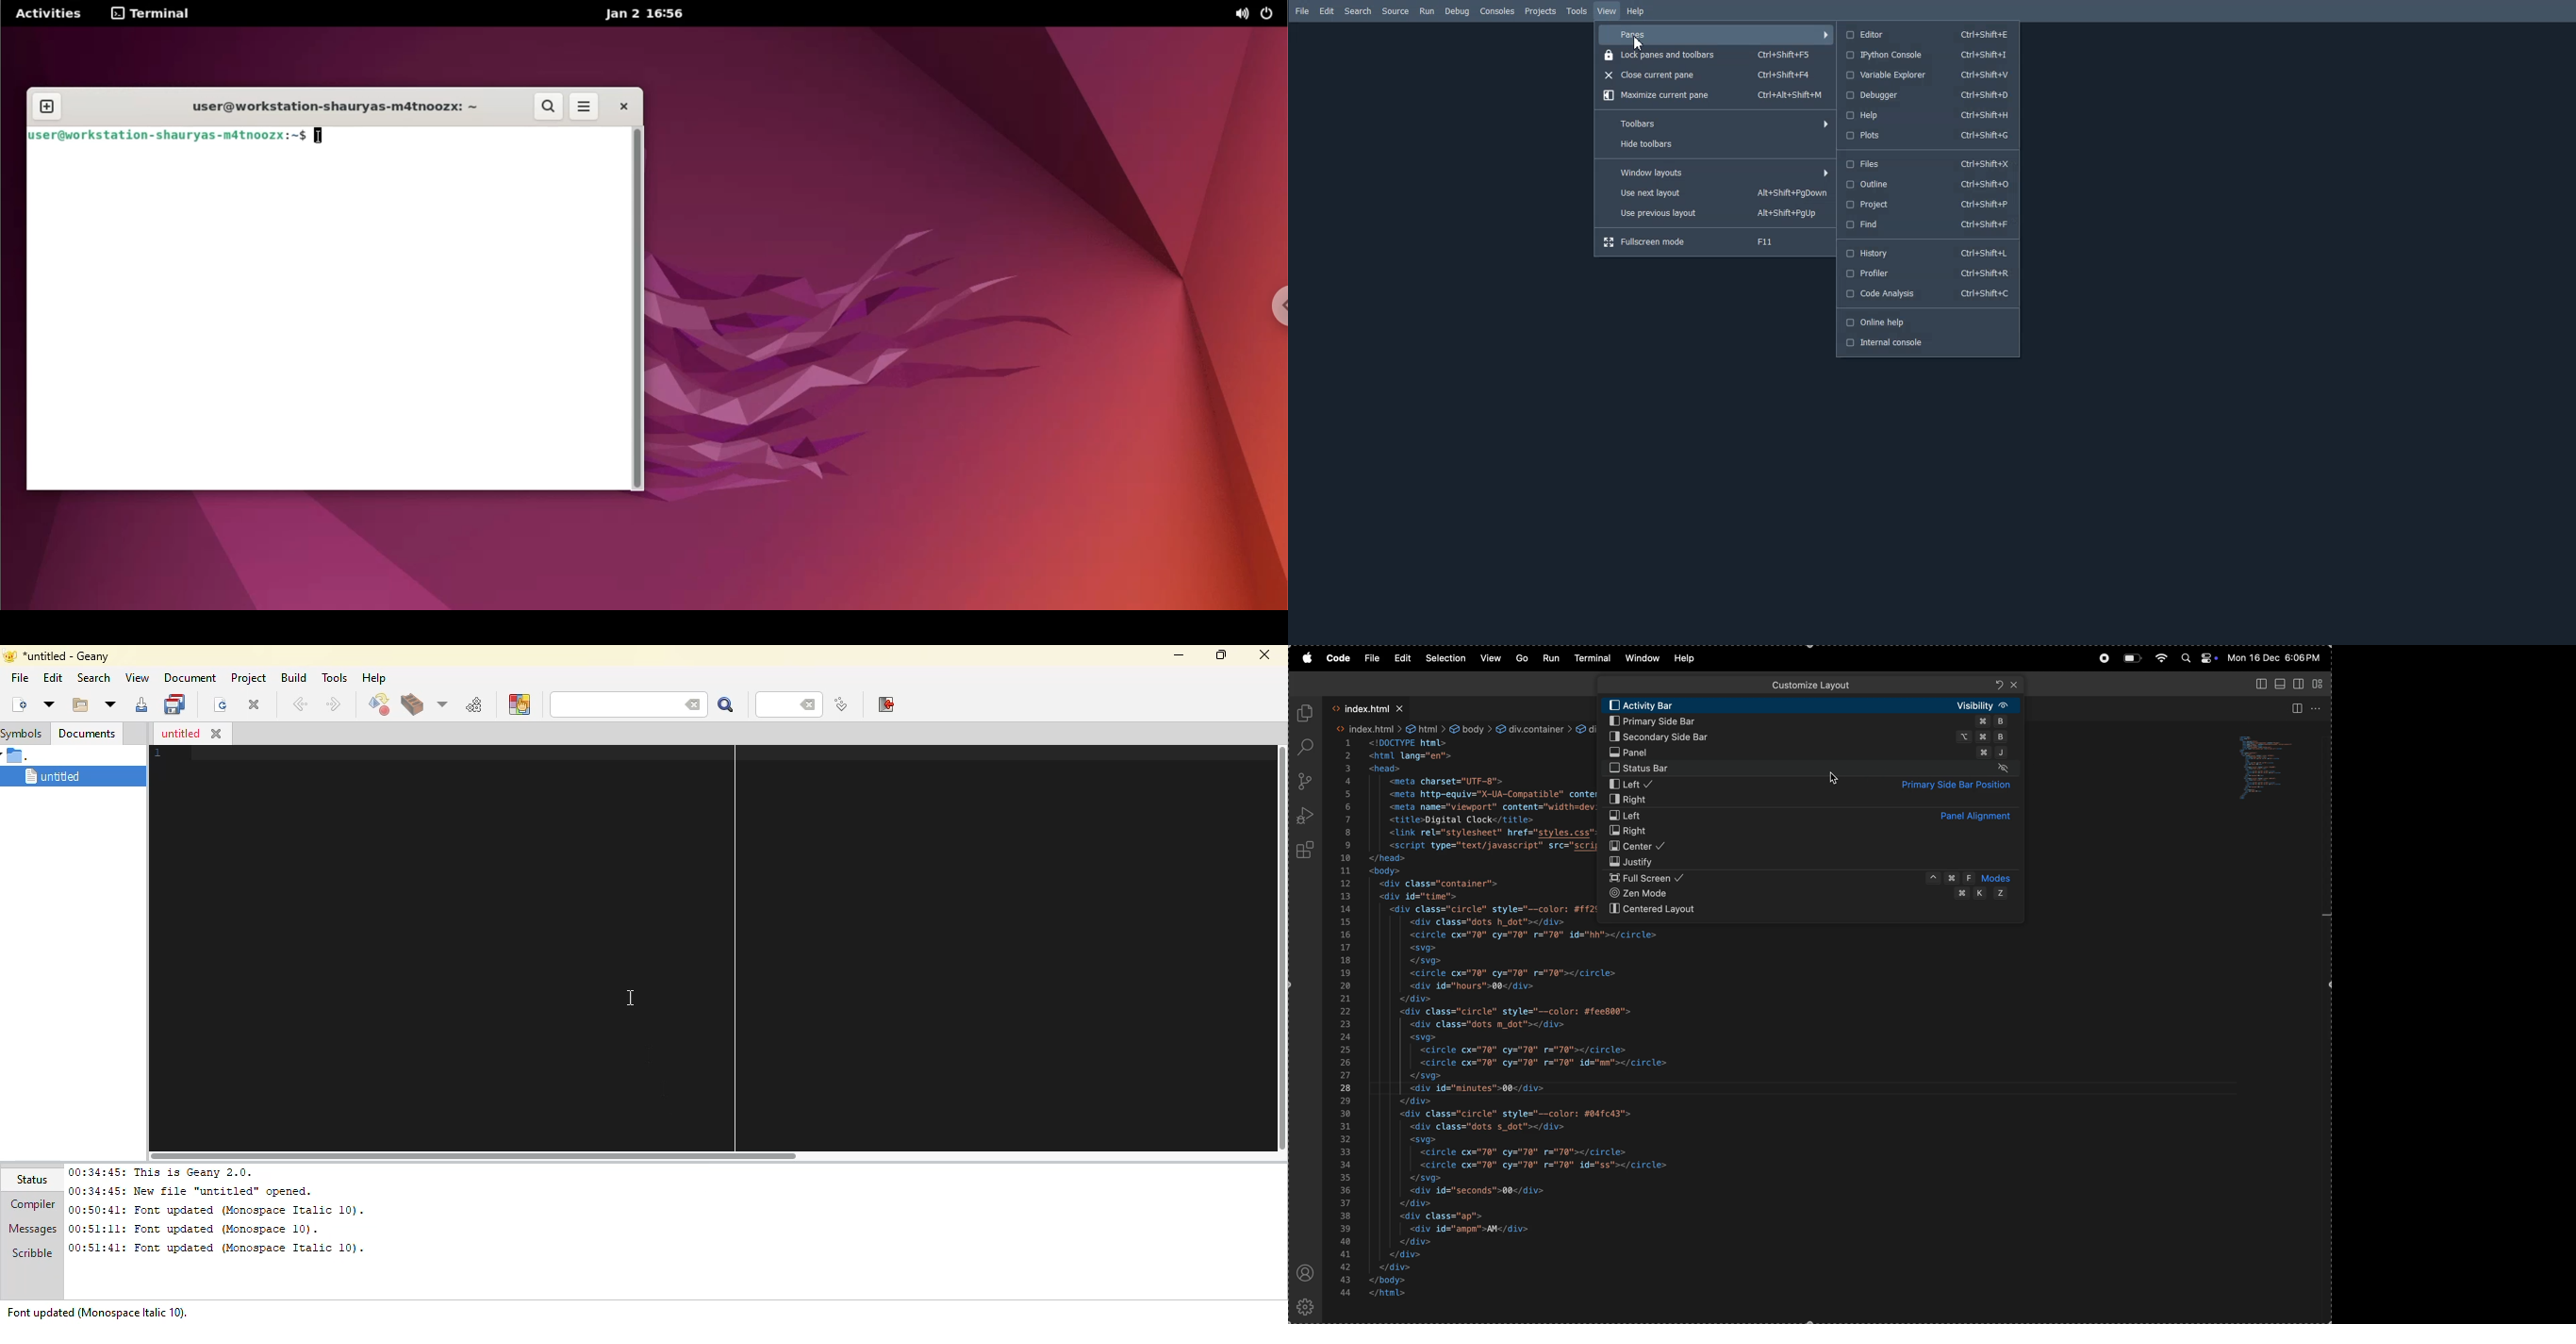 The height and width of the screenshot is (1344, 2576). Describe the element at coordinates (1926, 225) in the screenshot. I see `Find` at that location.